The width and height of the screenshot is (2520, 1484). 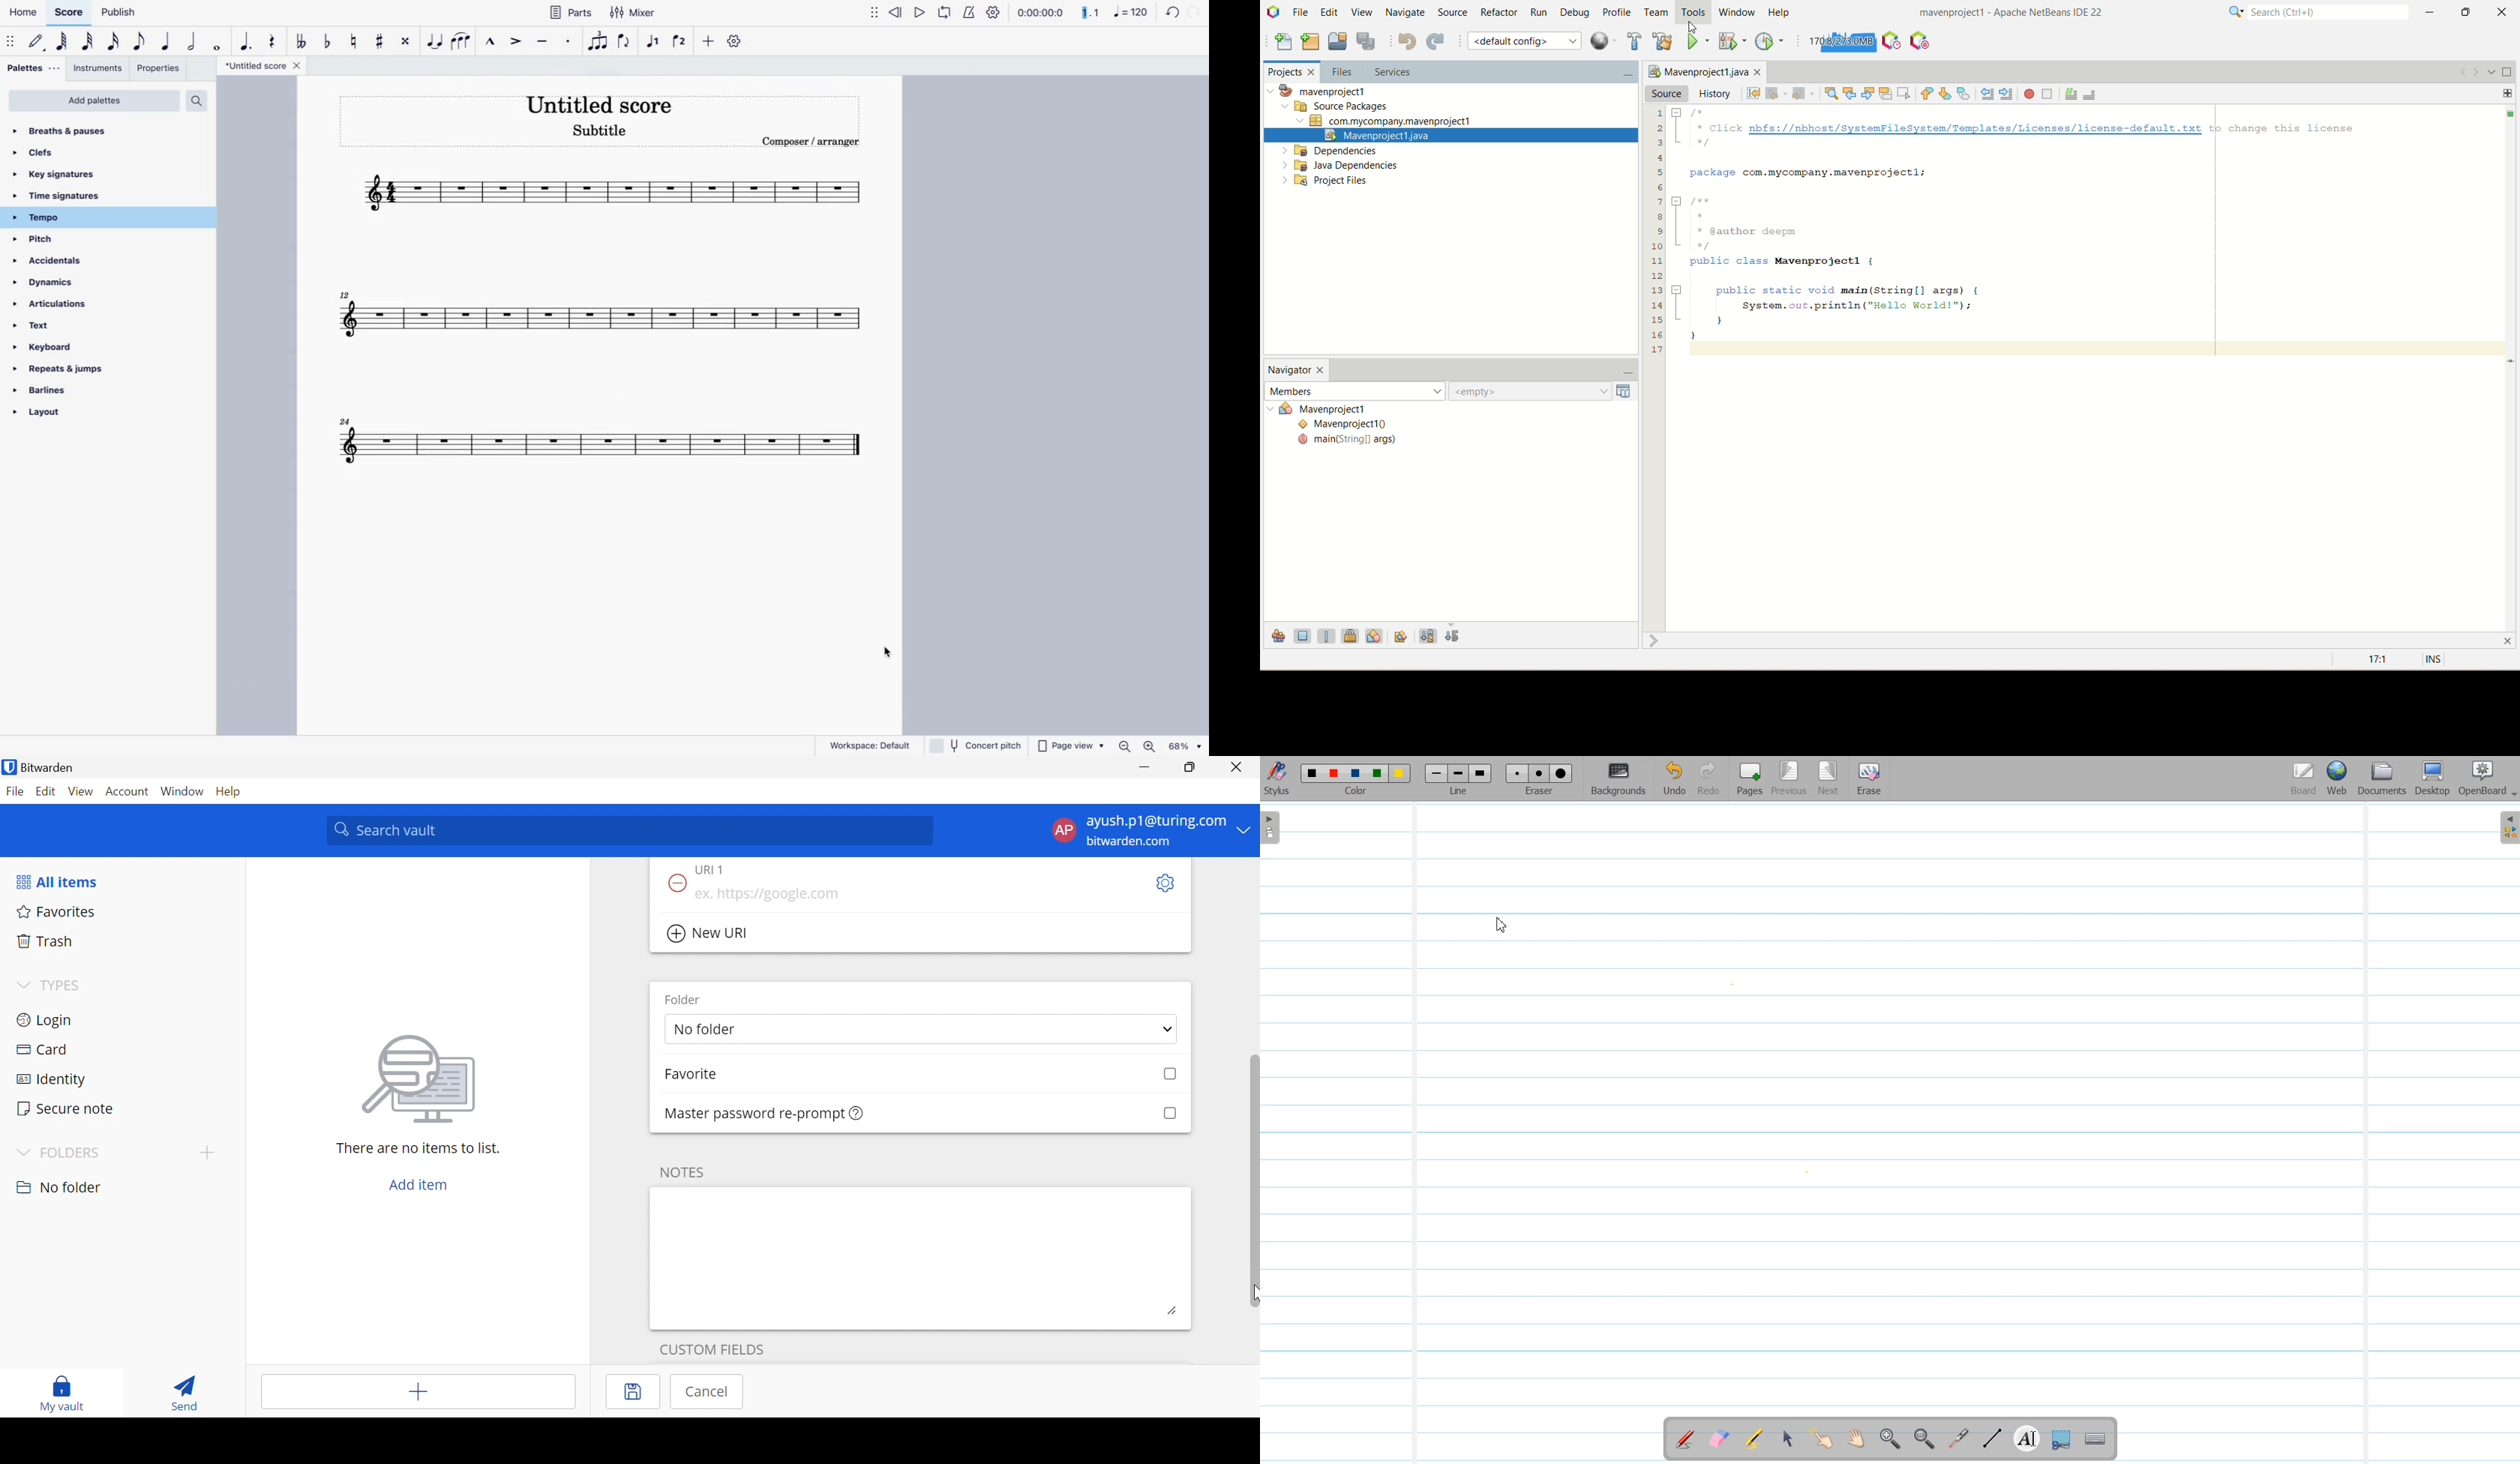 What do you see at coordinates (493, 42) in the screenshot?
I see `marcato` at bounding box center [493, 42].